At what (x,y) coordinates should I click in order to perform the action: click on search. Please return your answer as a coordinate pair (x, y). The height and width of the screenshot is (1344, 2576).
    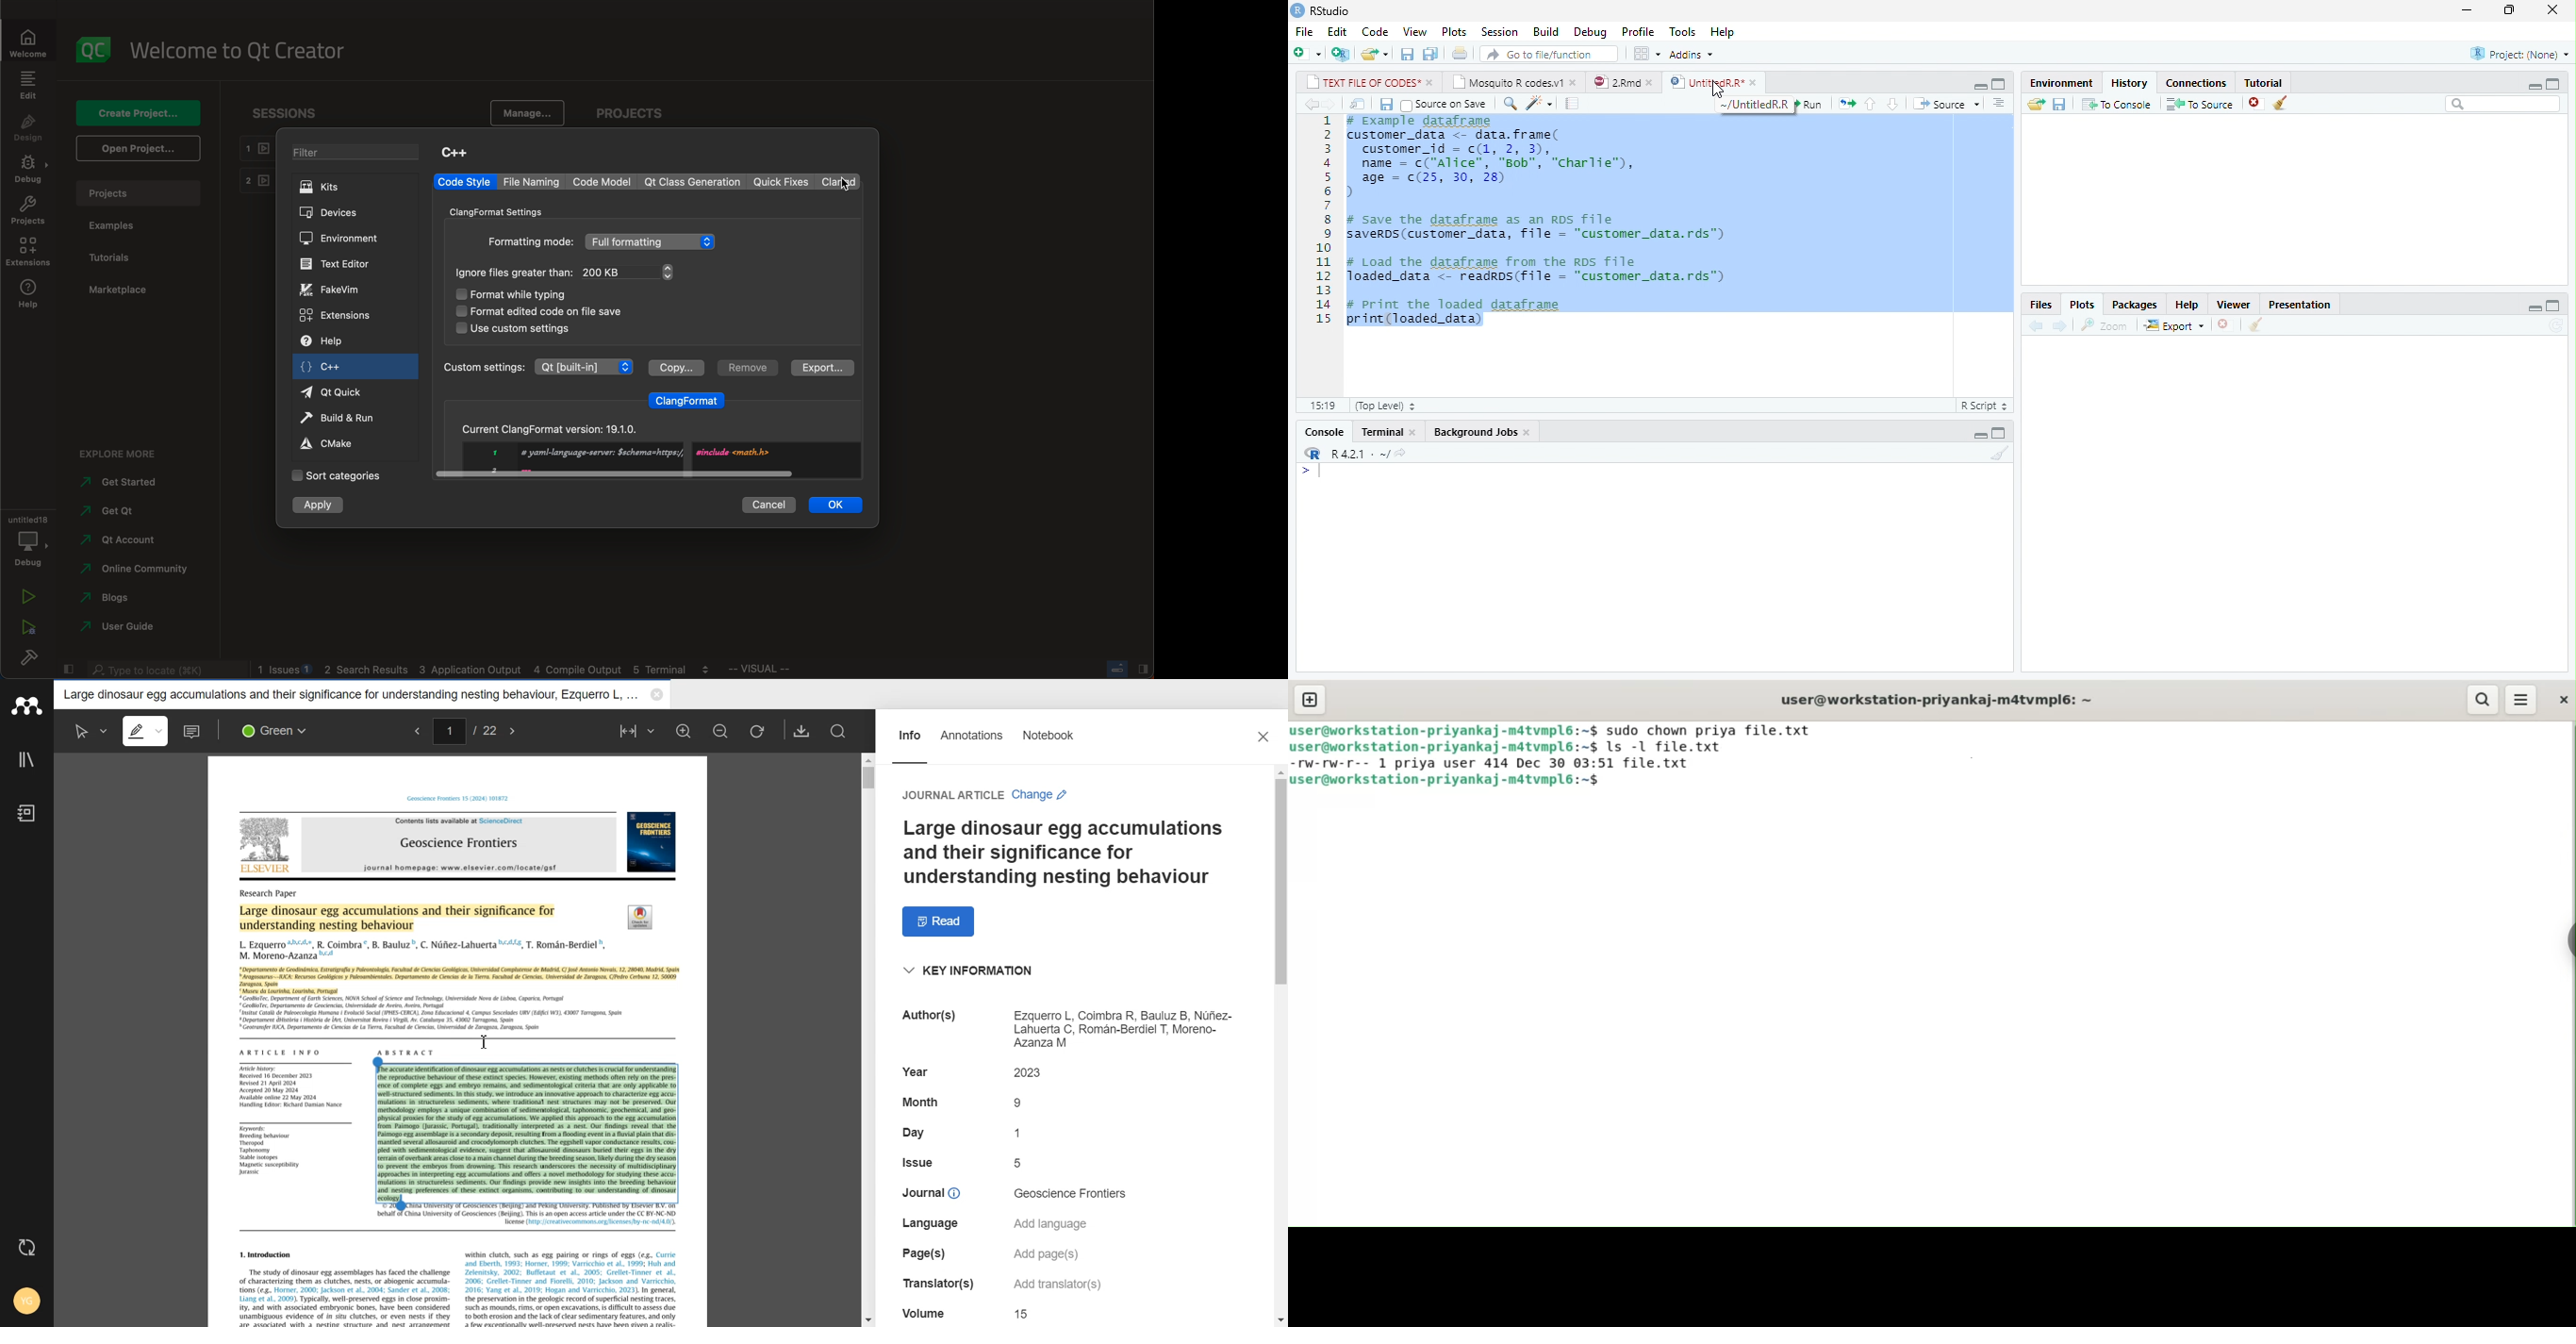
    Looking at the image, I should click on (2503, 104).